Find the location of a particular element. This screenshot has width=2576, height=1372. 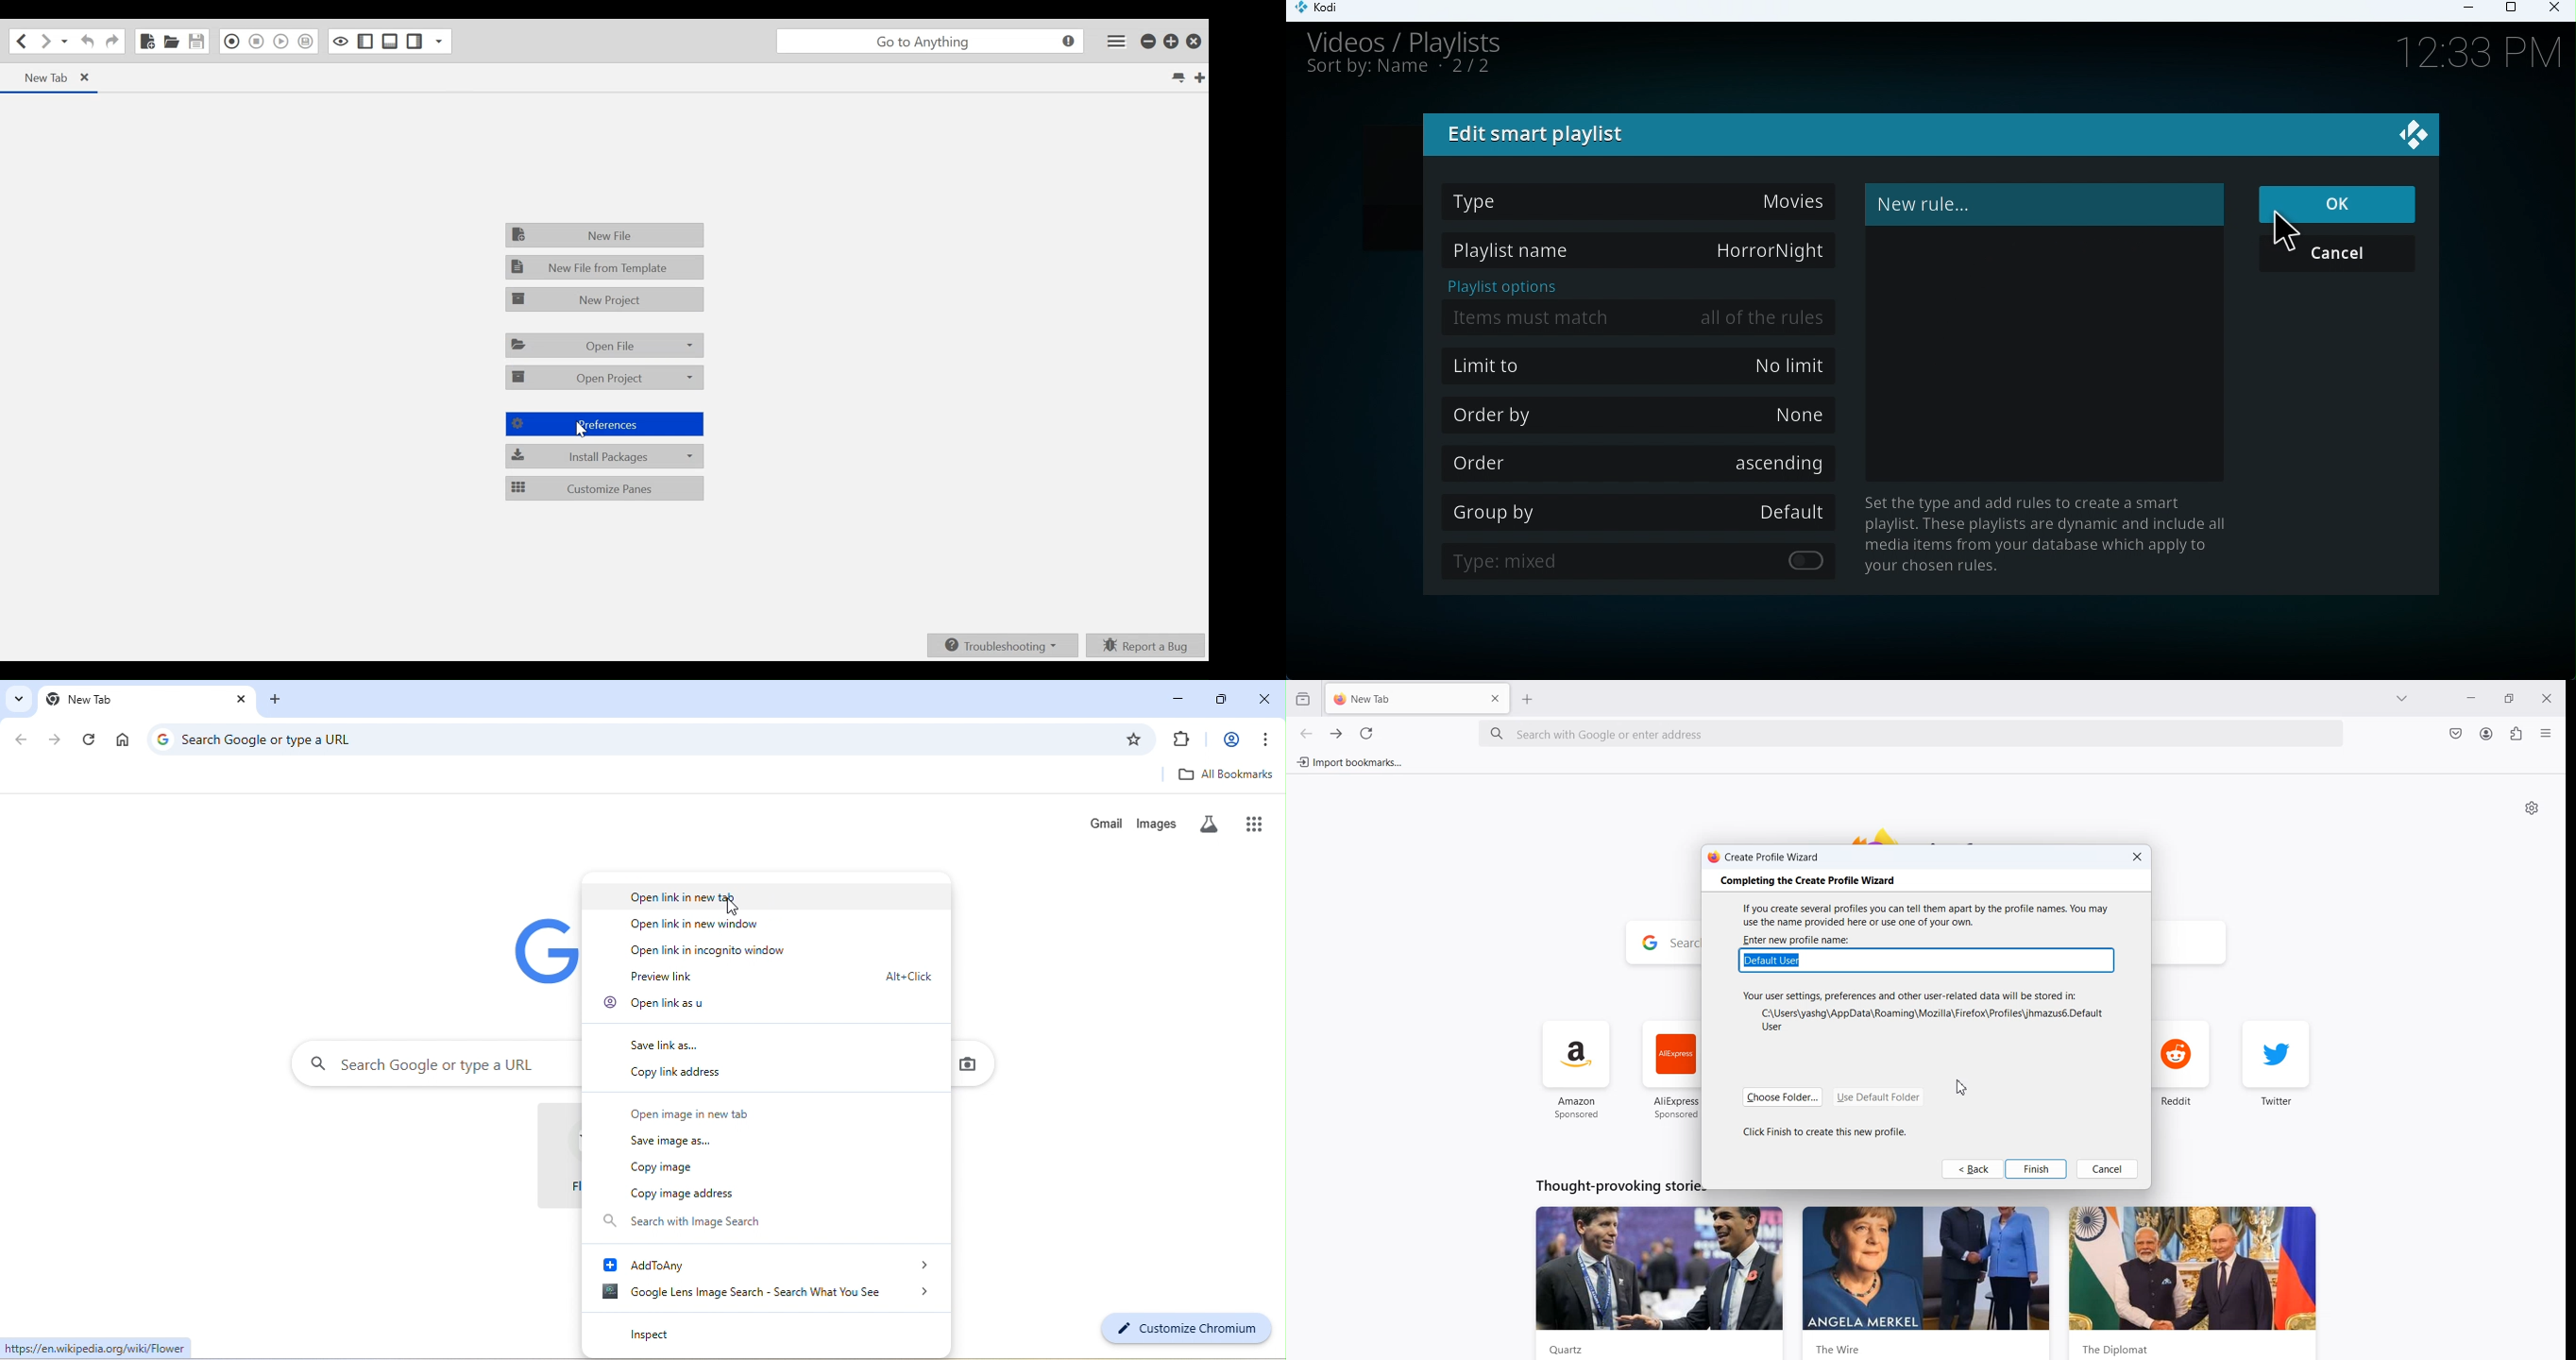

Type: mixed is located at coordinates (1649, 563).